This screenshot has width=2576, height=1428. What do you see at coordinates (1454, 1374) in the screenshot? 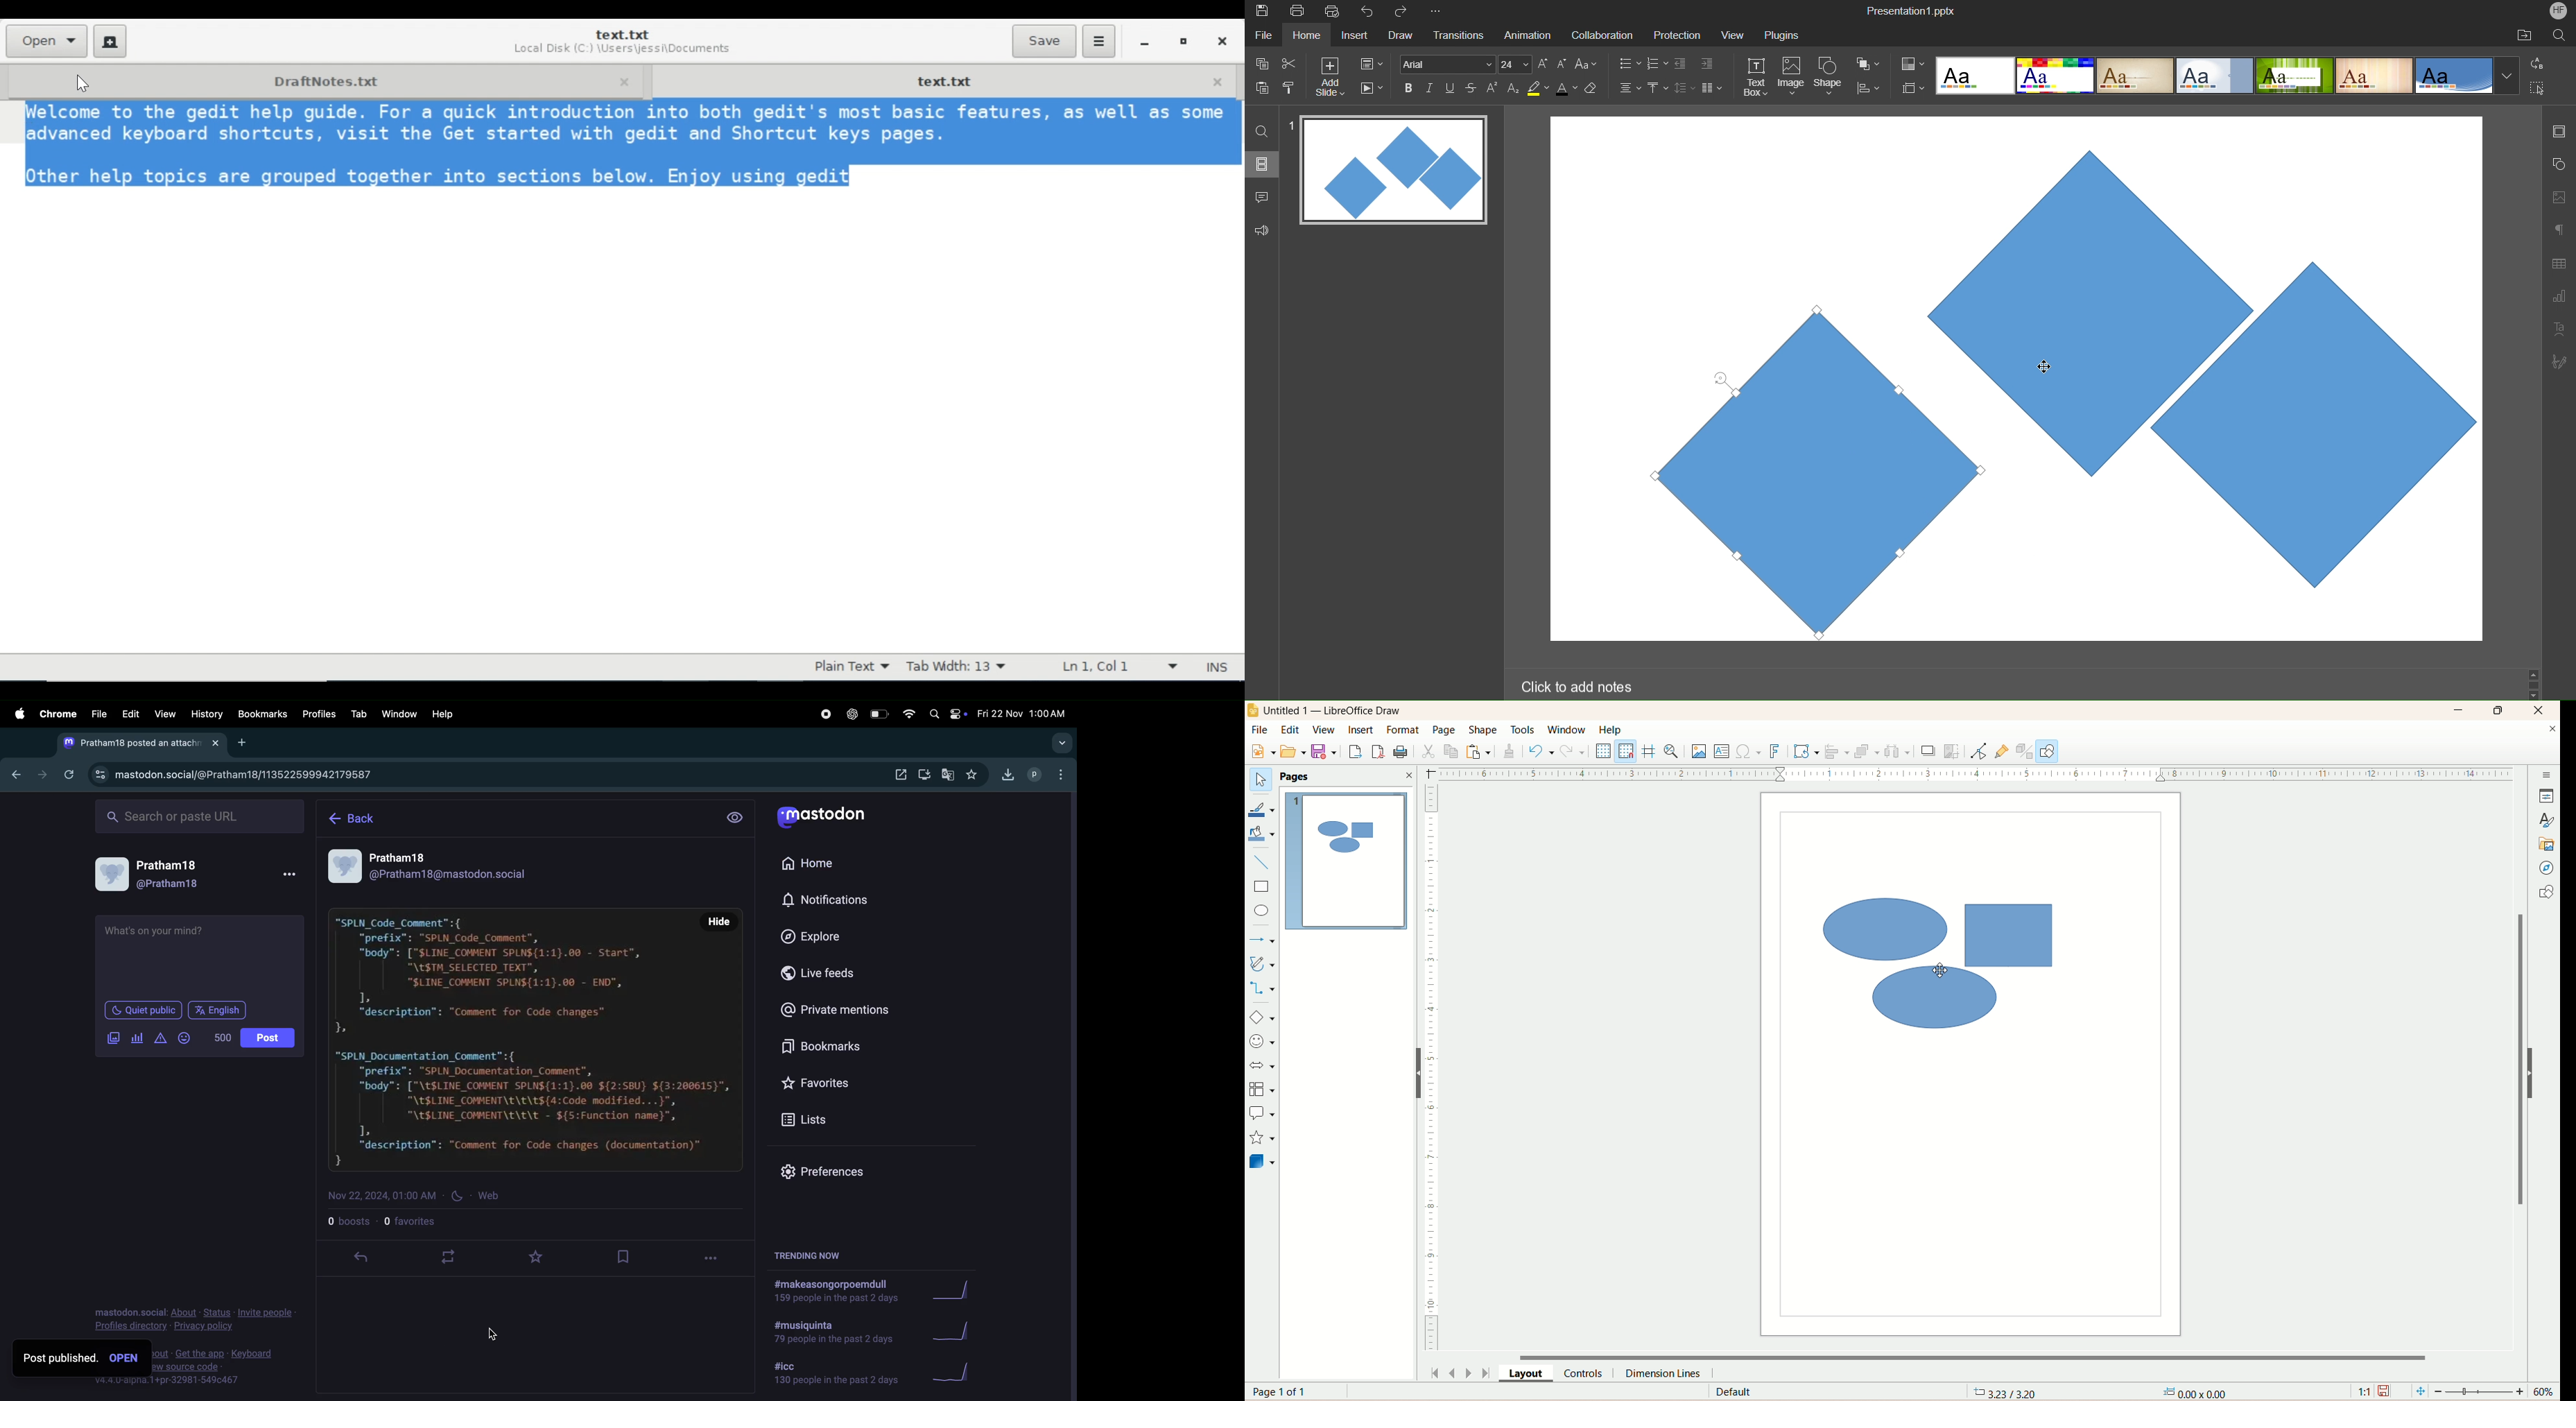
I see `previous` at bounding box center [1454, 1374].